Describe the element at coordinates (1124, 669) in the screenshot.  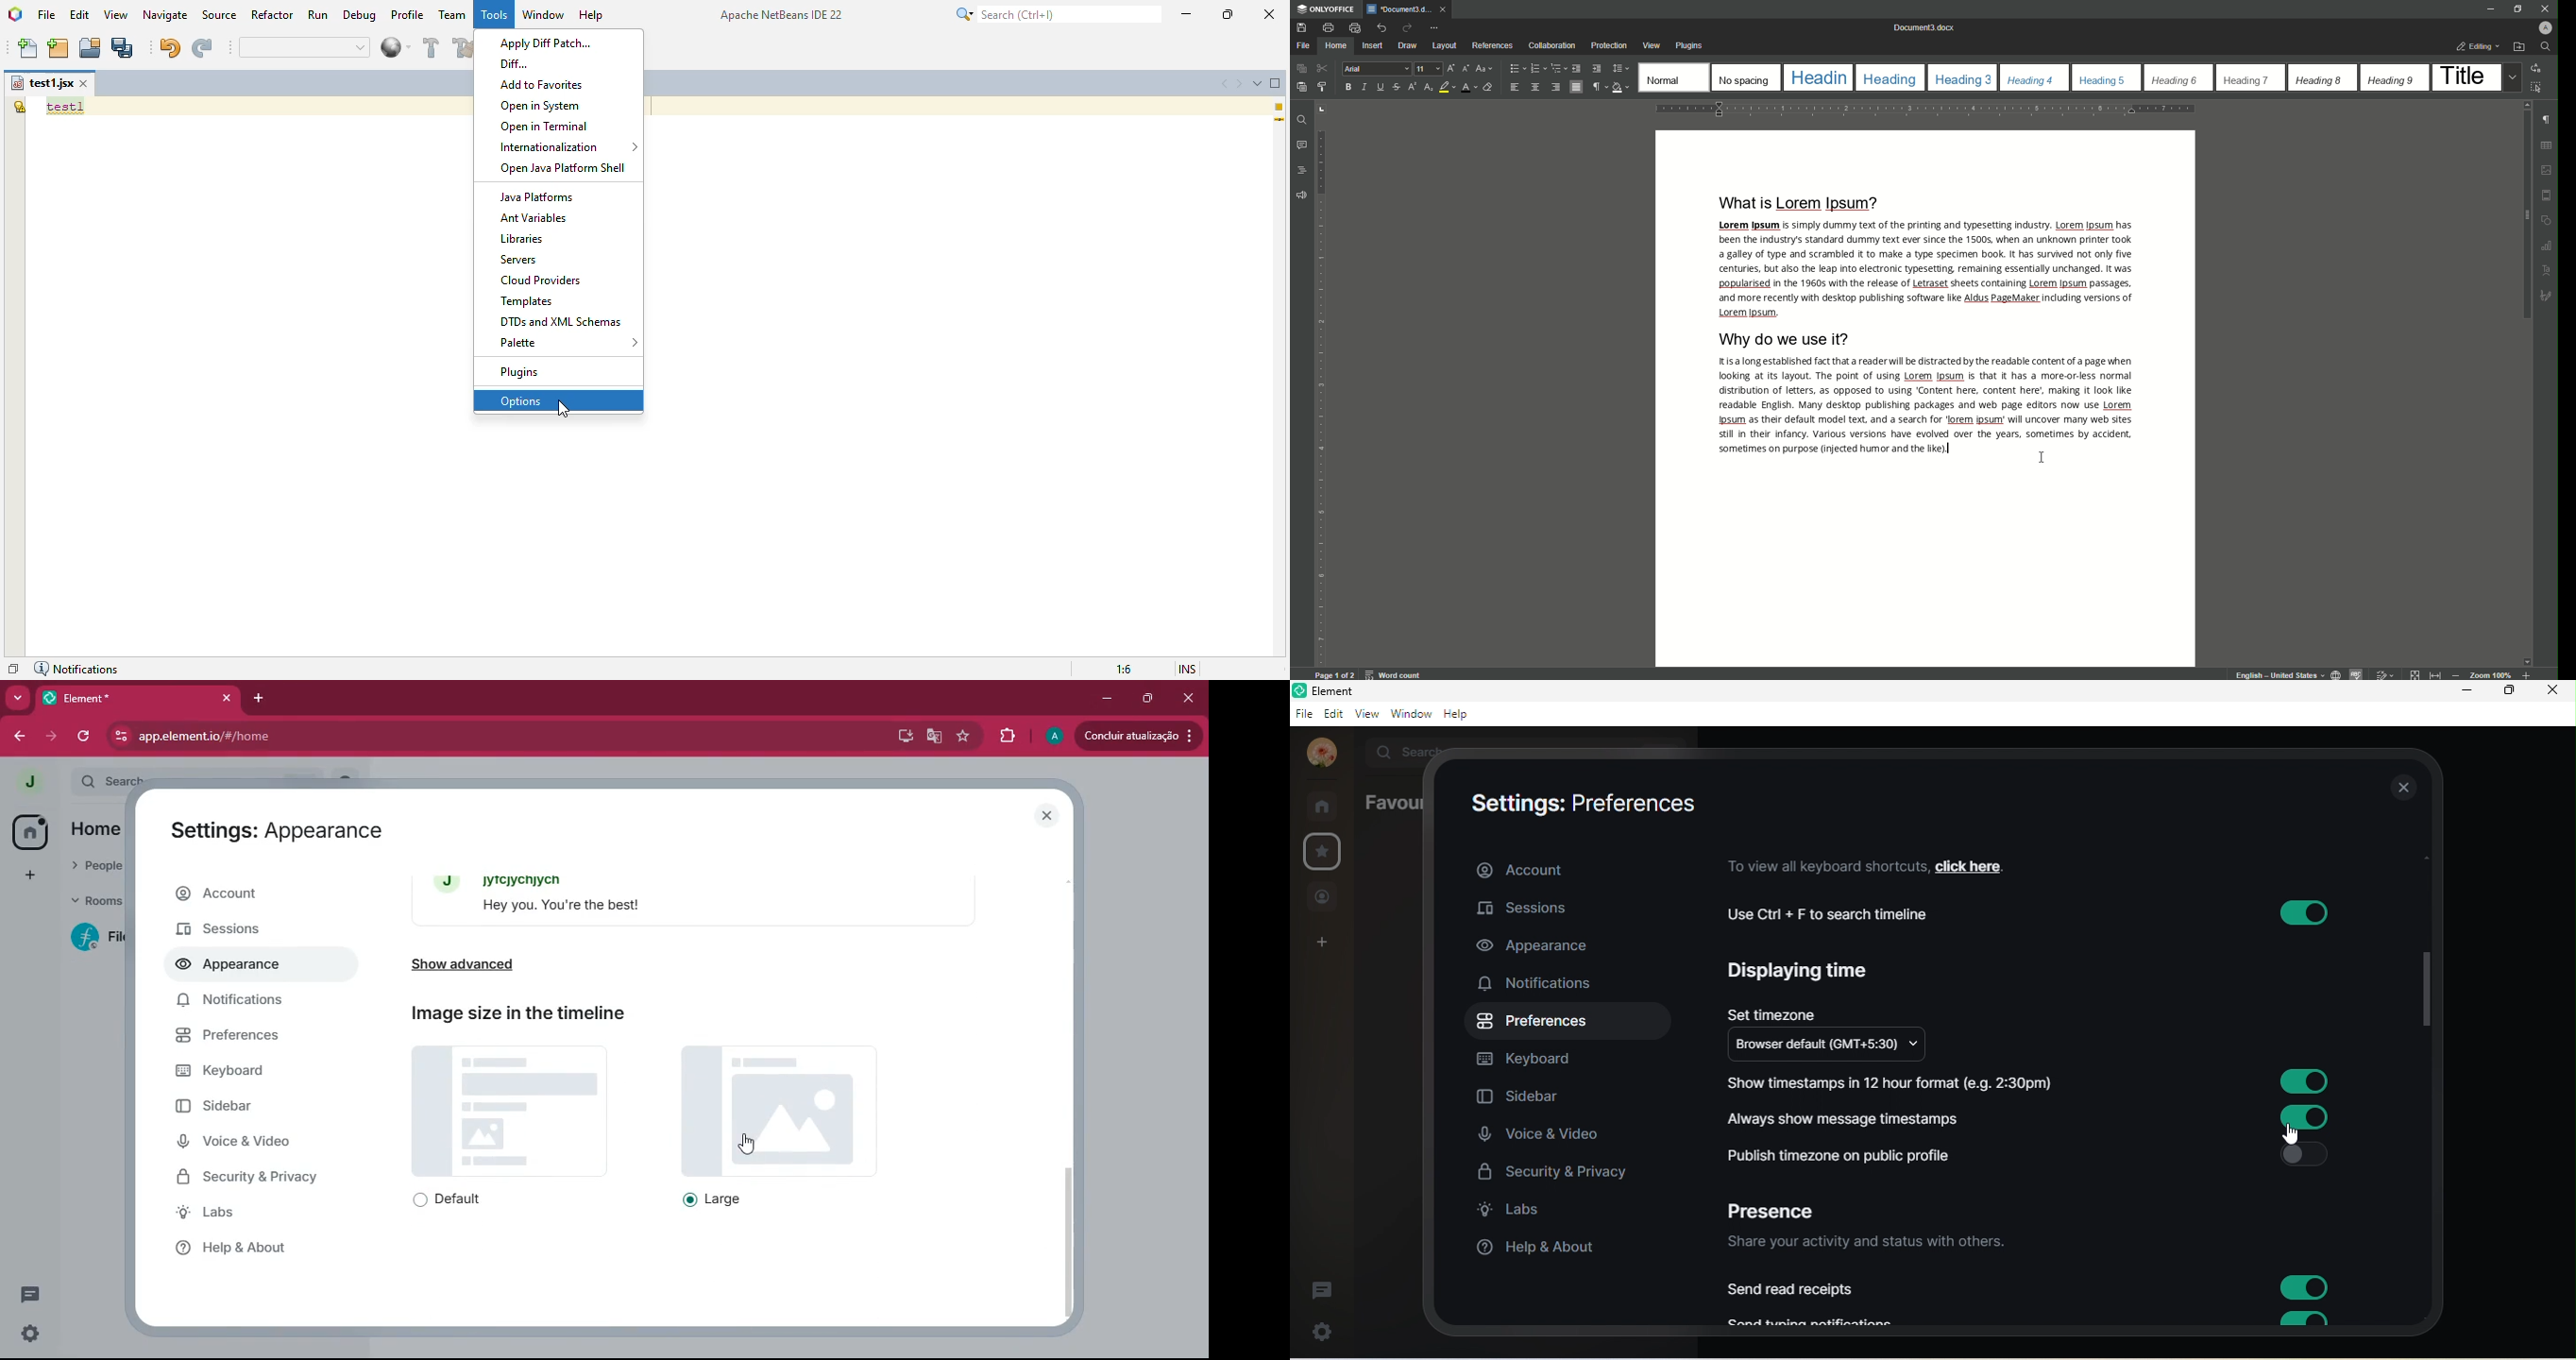
I see `magnification ratio` at that location.